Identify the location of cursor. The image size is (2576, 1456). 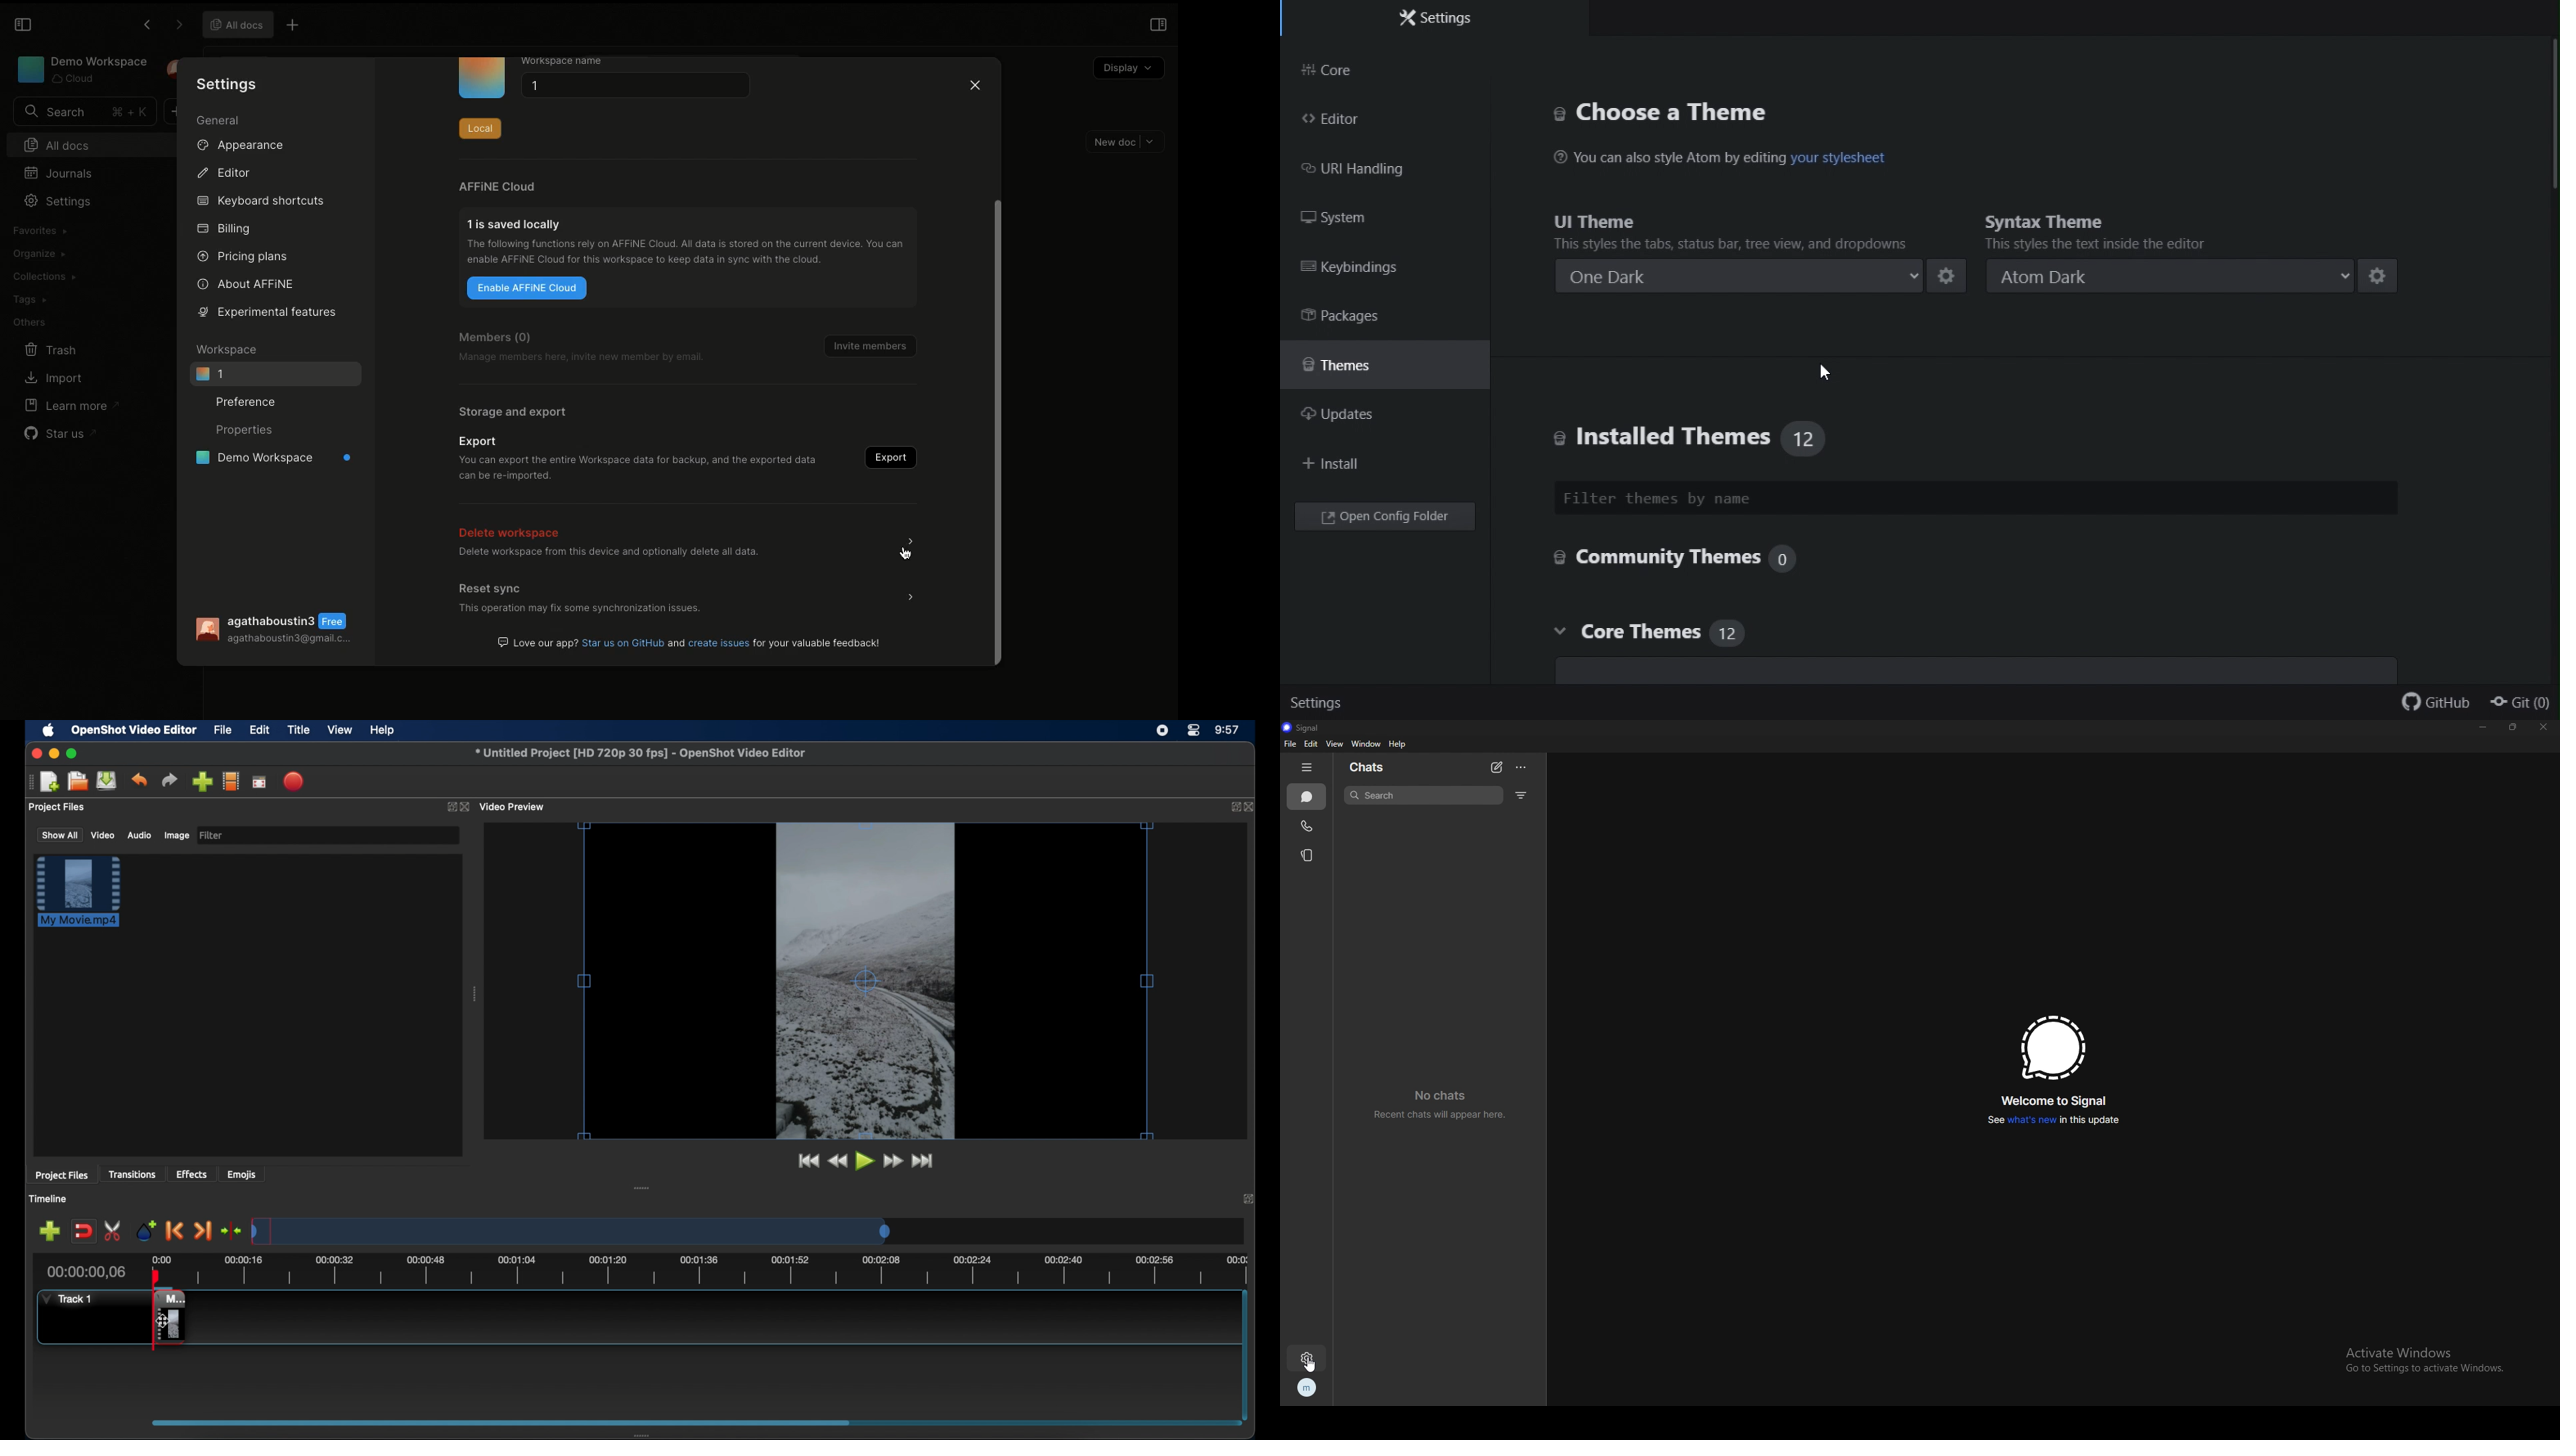
(1313, 1364).